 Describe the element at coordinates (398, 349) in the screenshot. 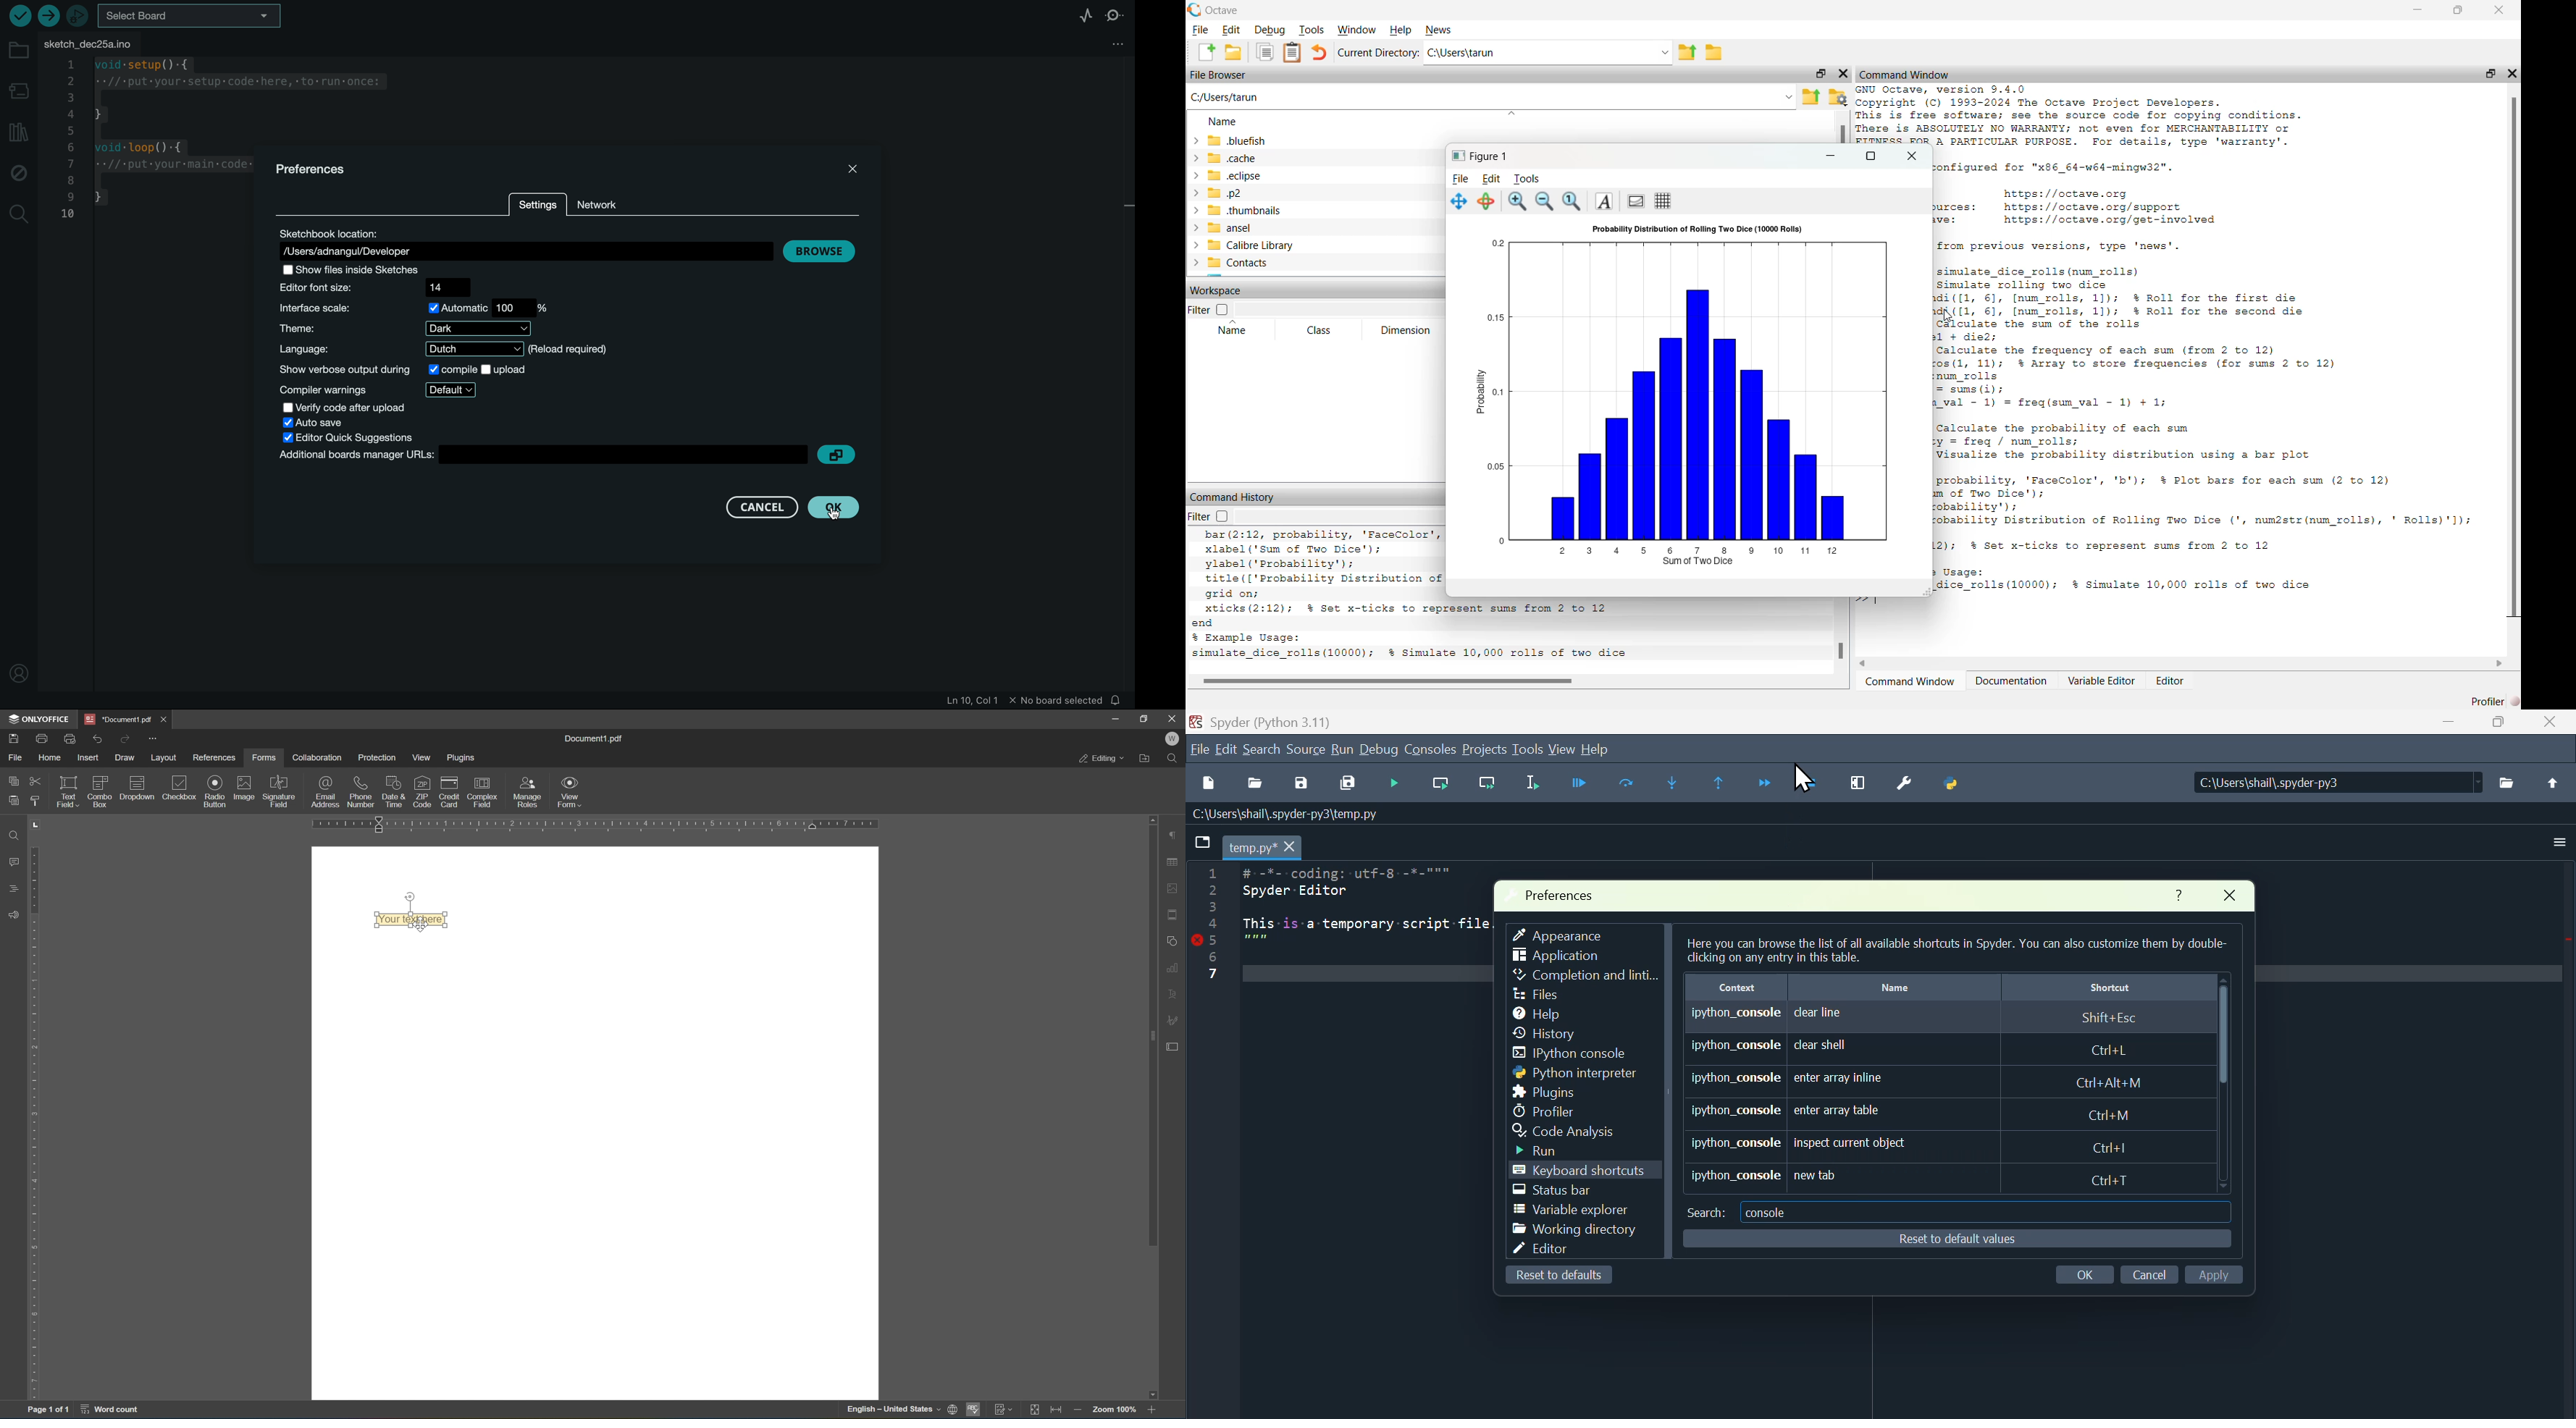

I see `dutch` at that location.